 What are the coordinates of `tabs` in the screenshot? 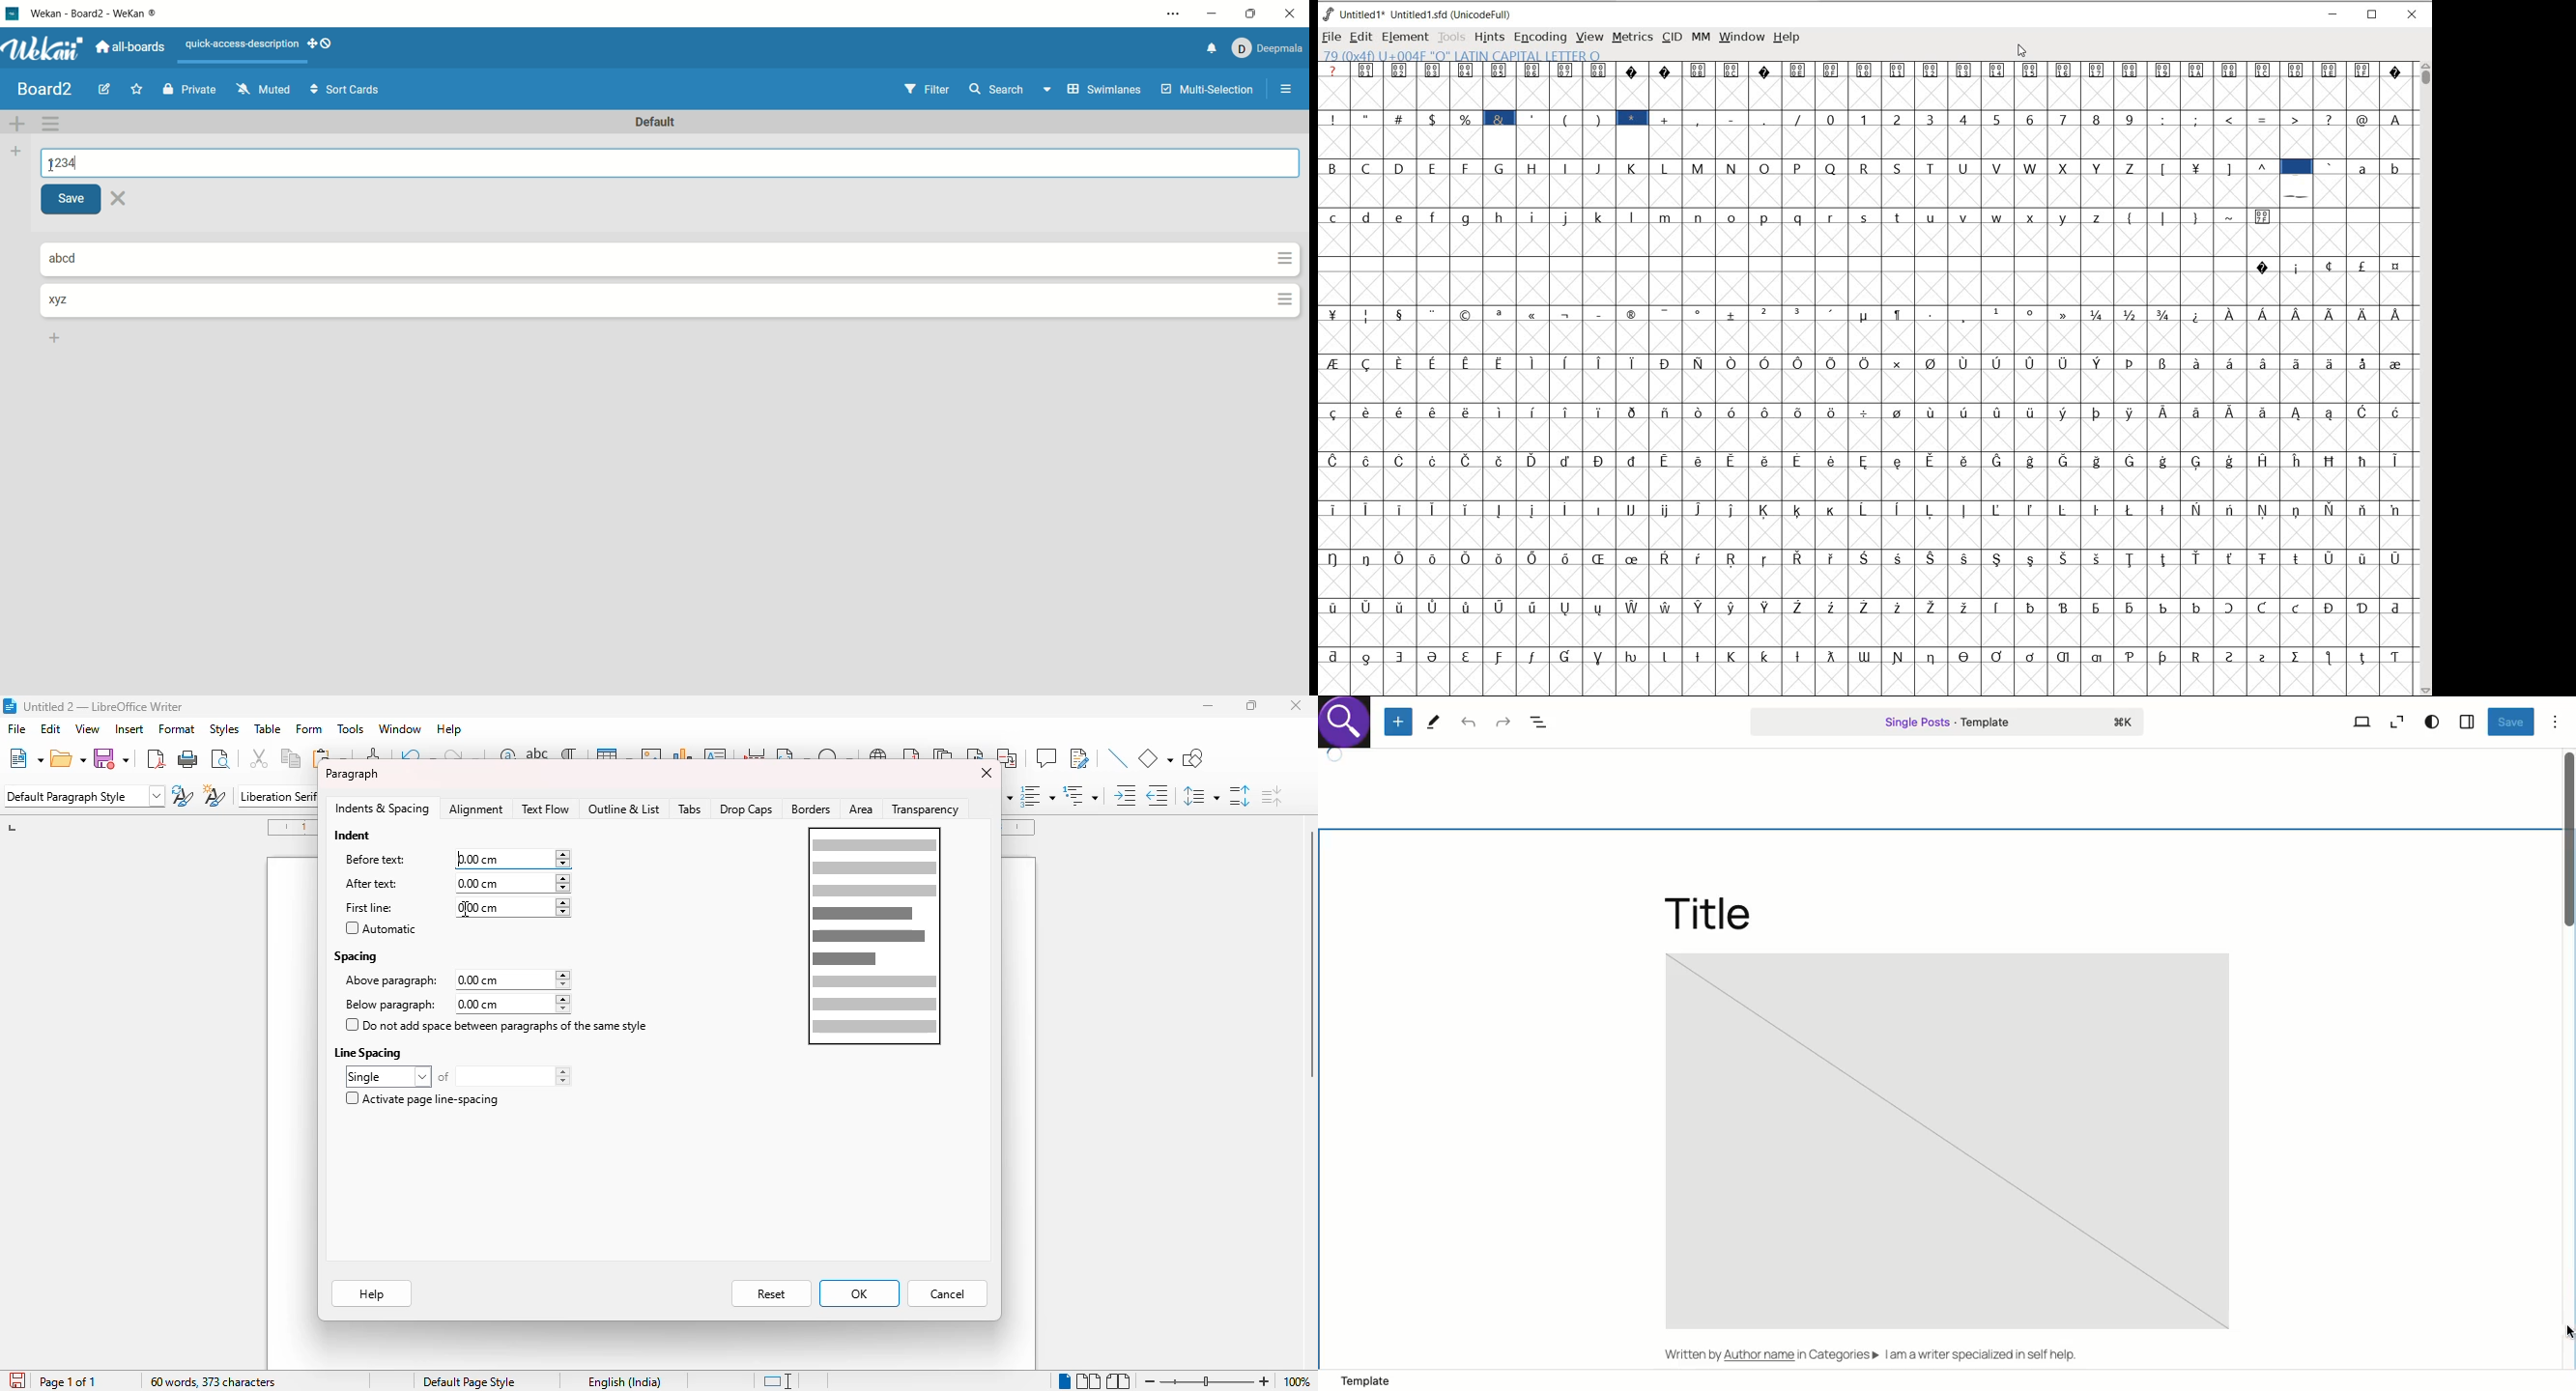 It's located at (690, 809).